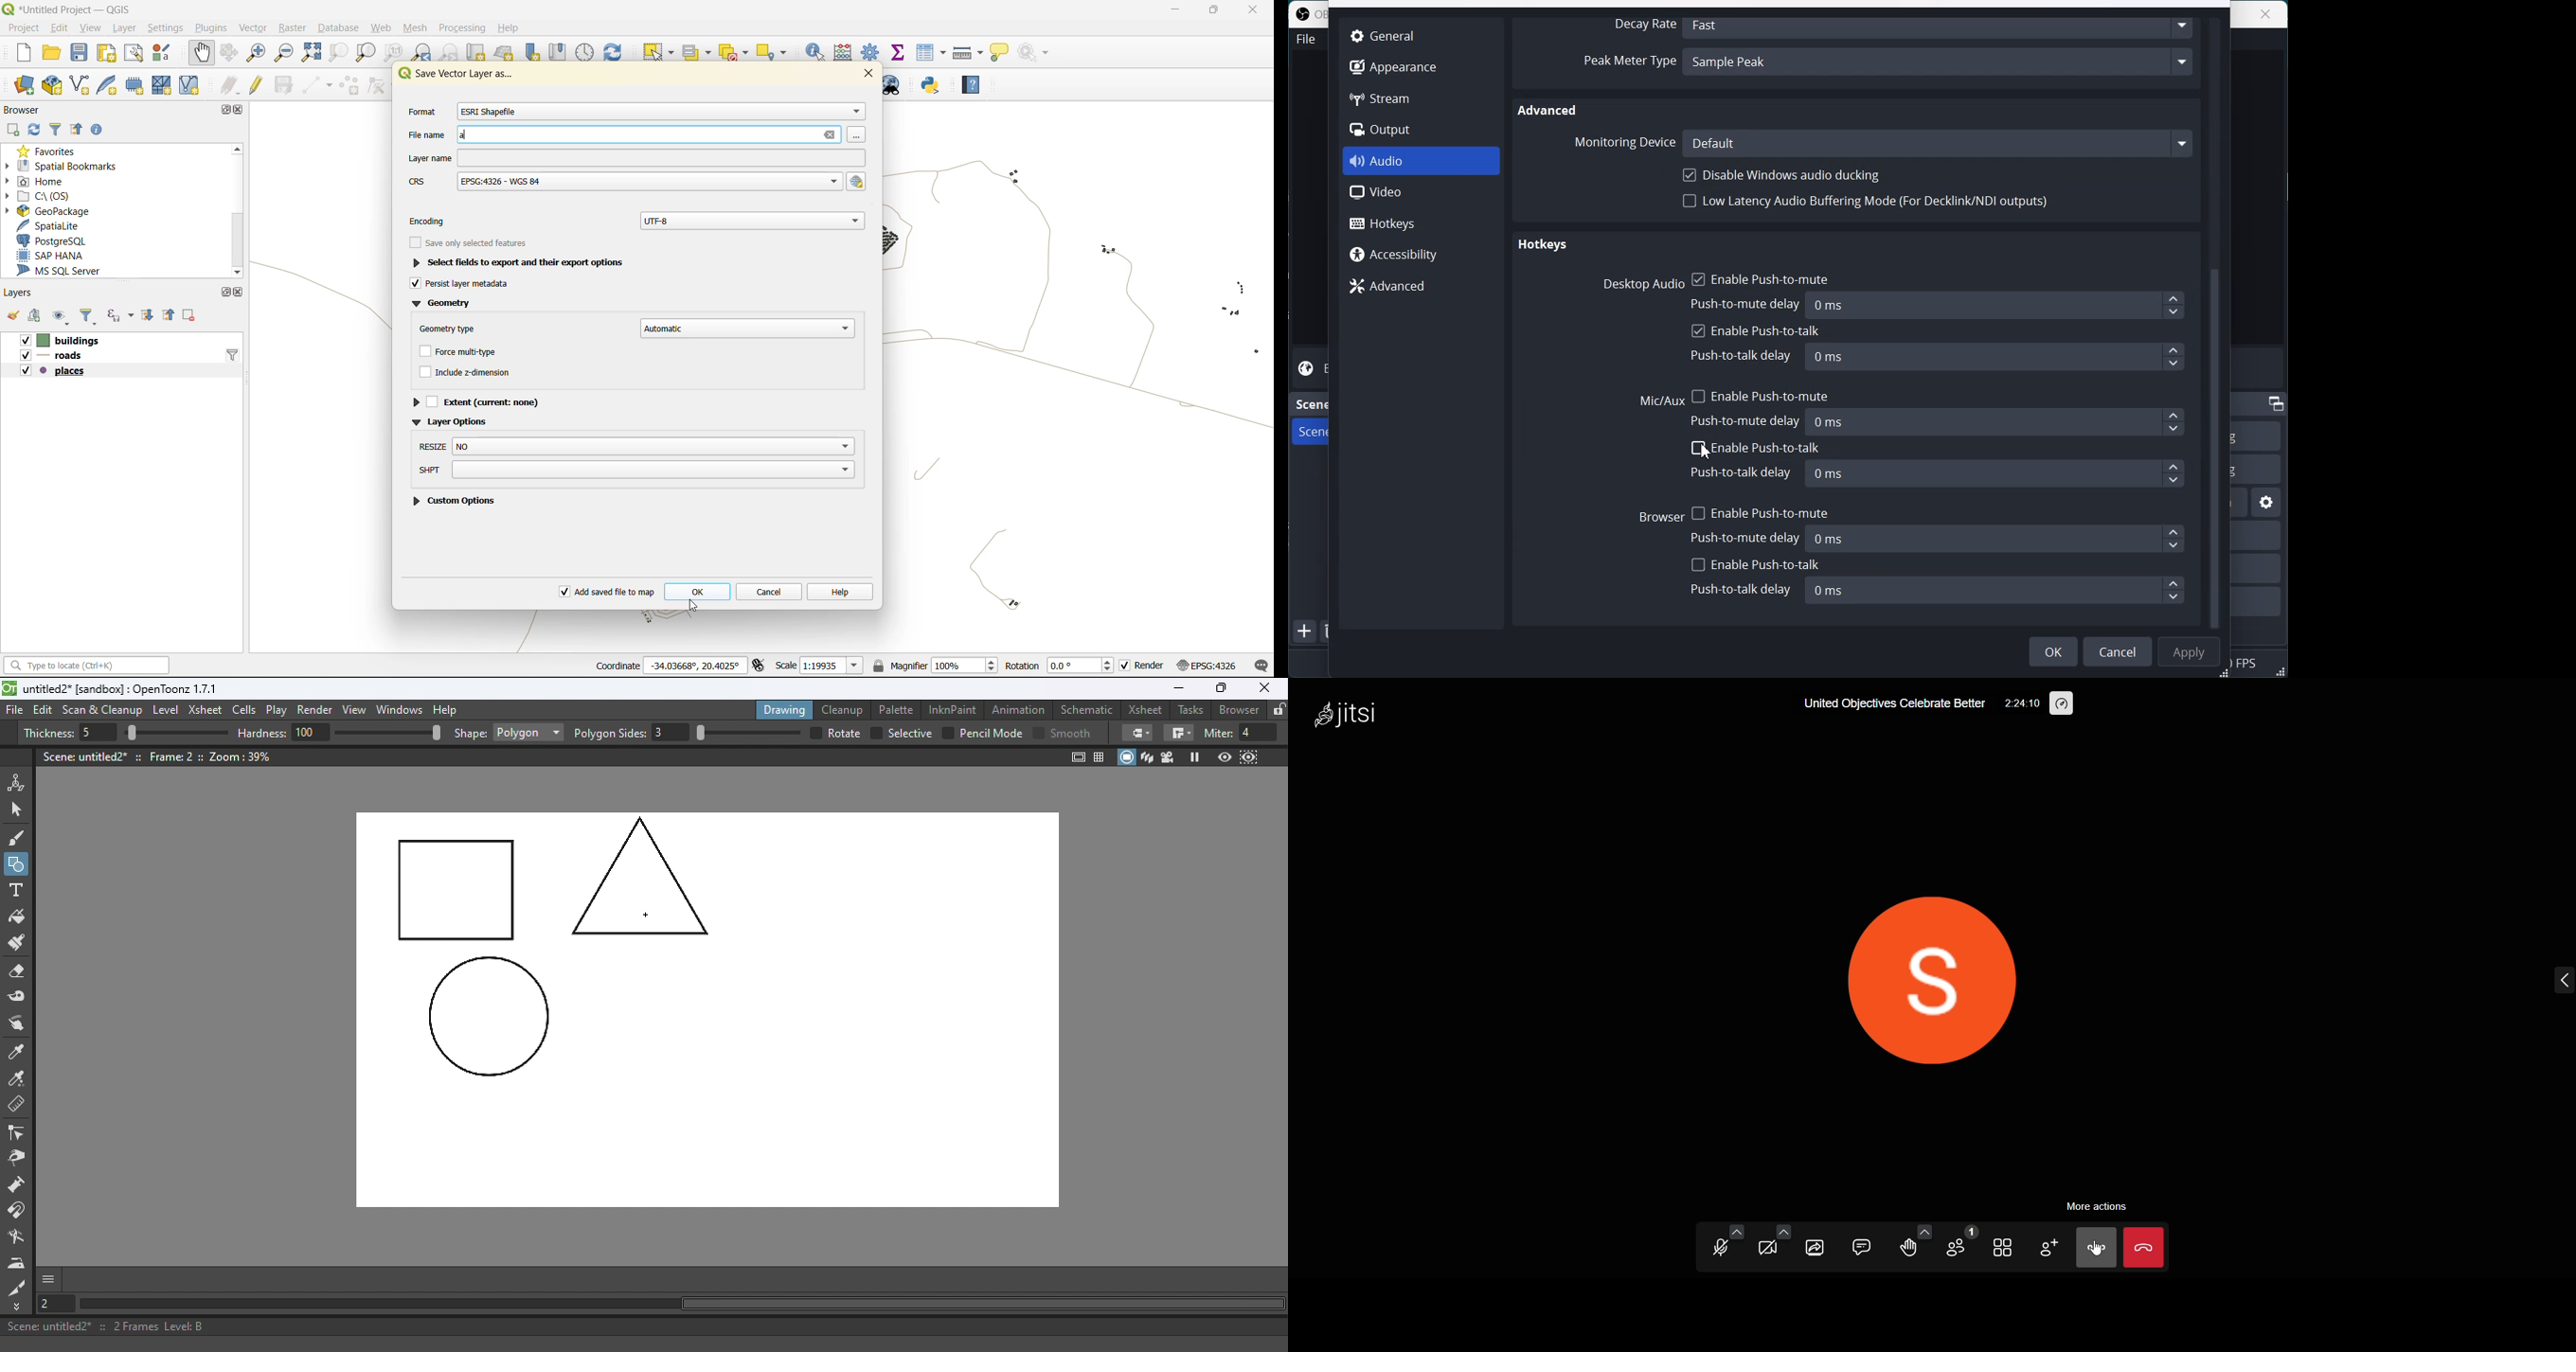 The image size is (2576, 1372). What do you see at coordinates (1741, 590) in the screenshot?
I see `Push-to-talk delay` at bounding box center [1741, 590].